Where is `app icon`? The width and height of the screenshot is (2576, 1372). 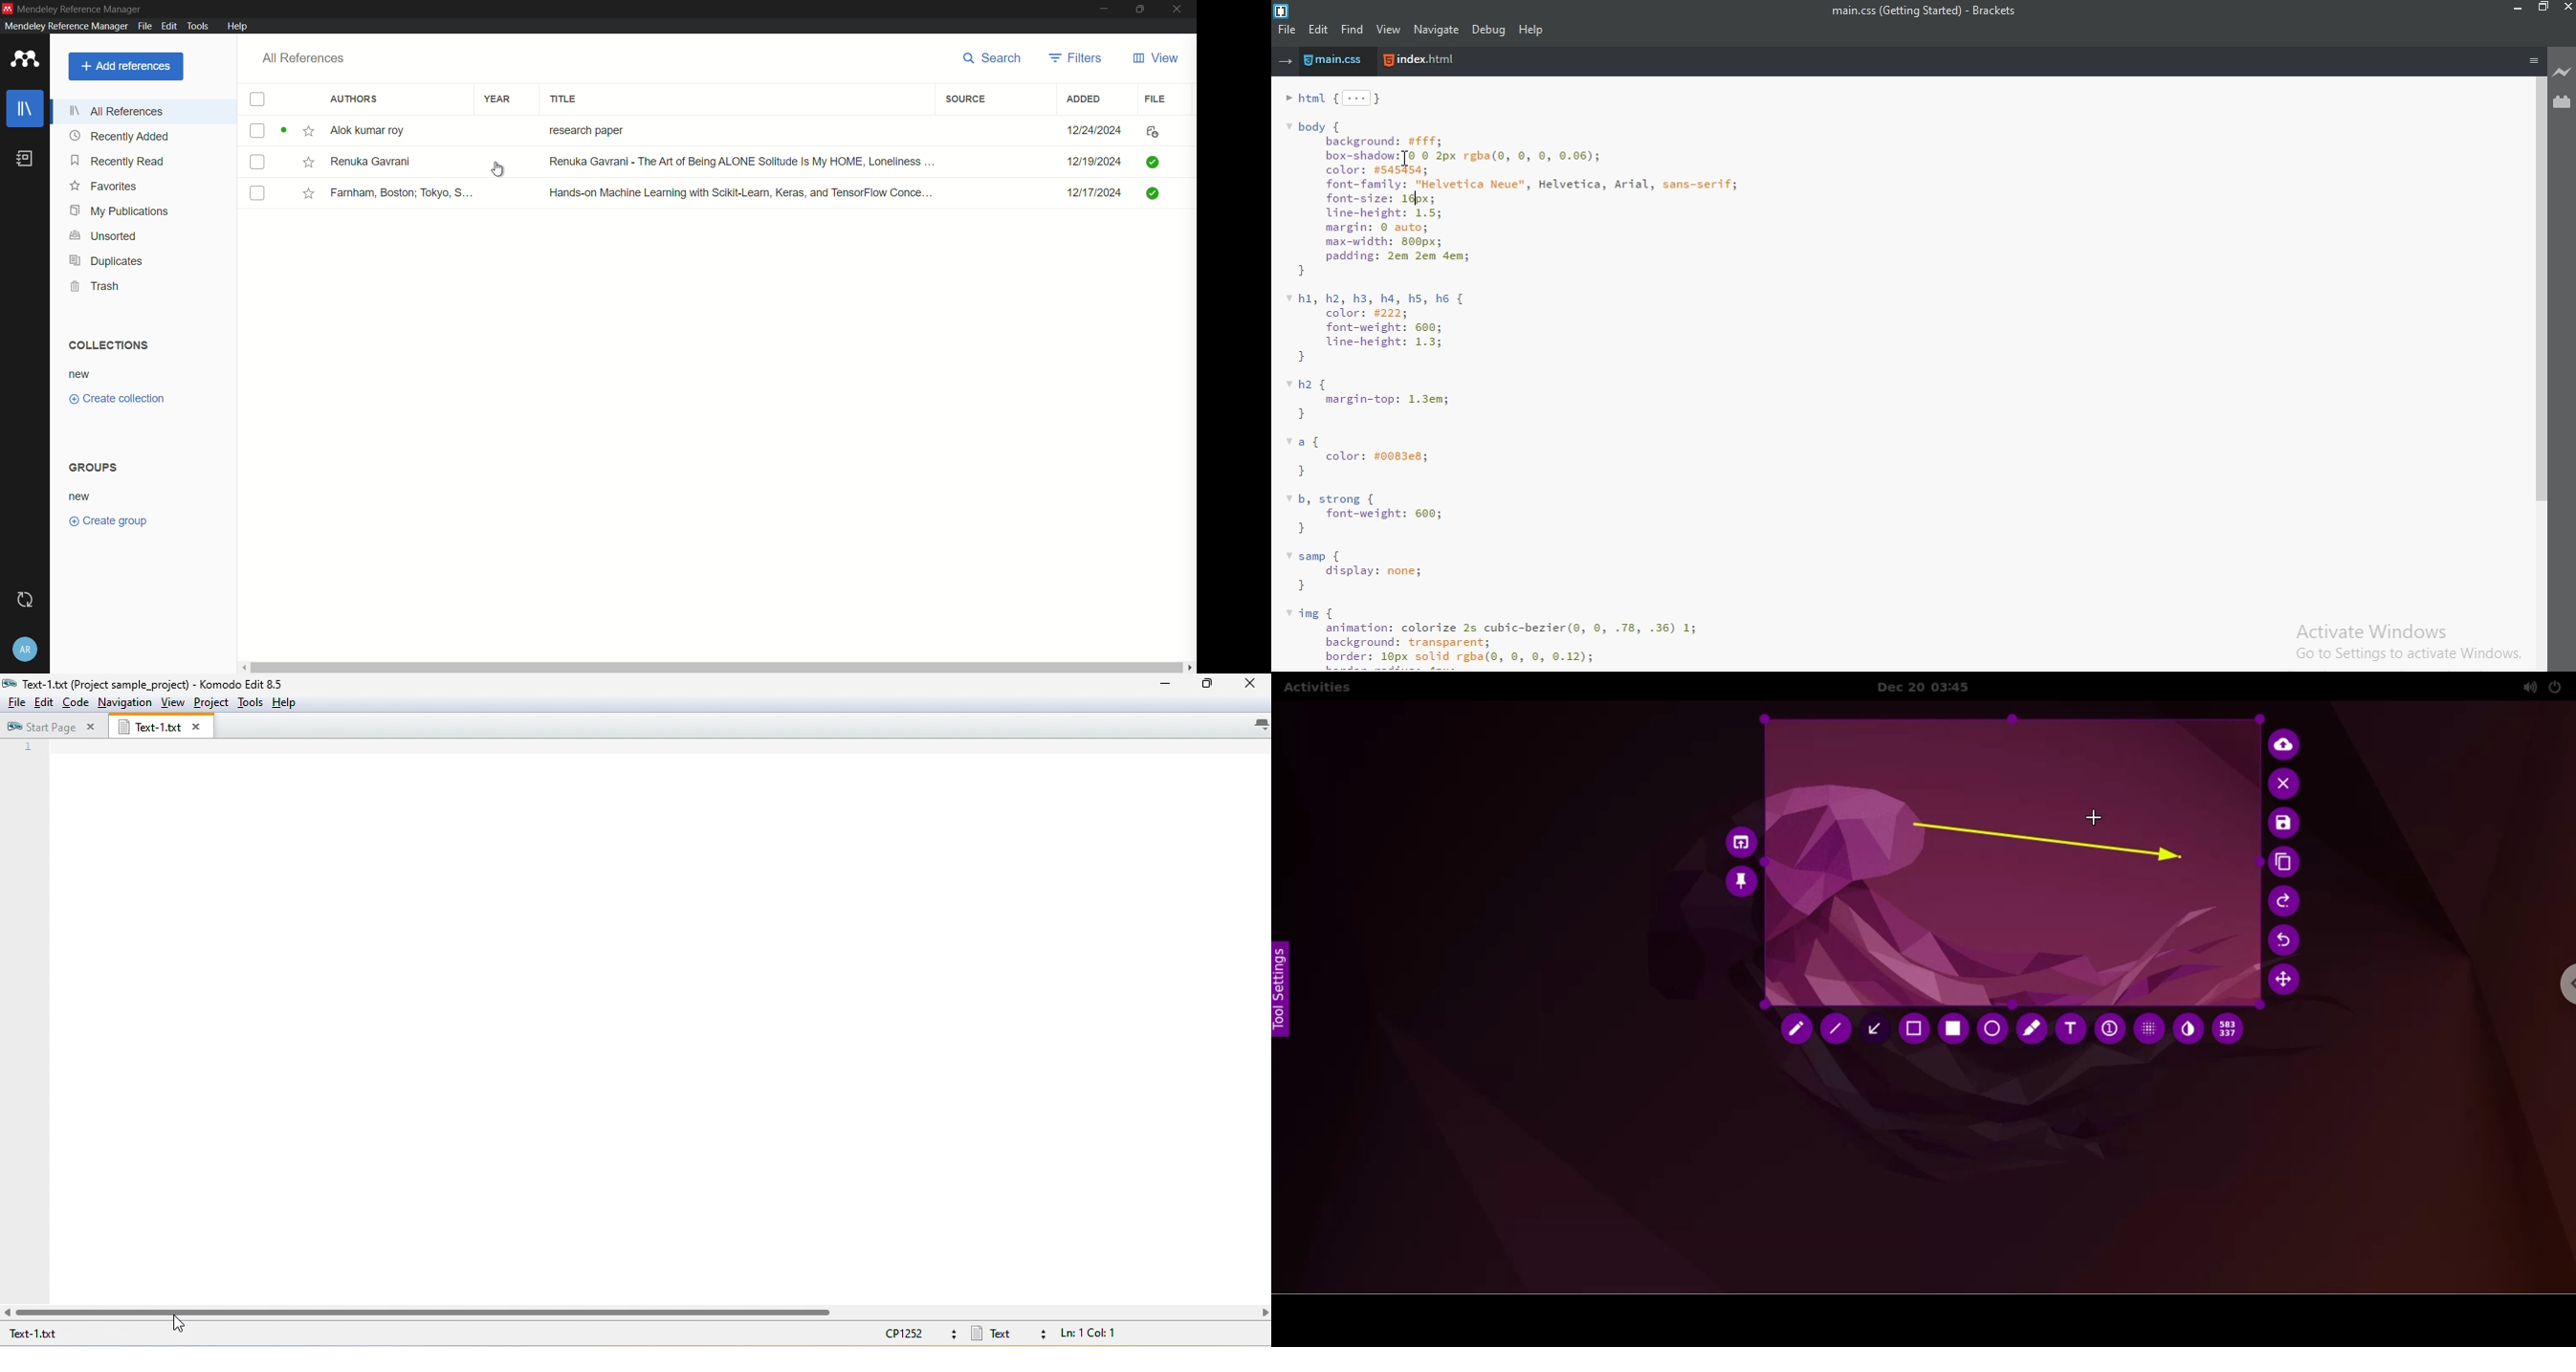
app icon is located at coordinates (7, 9).